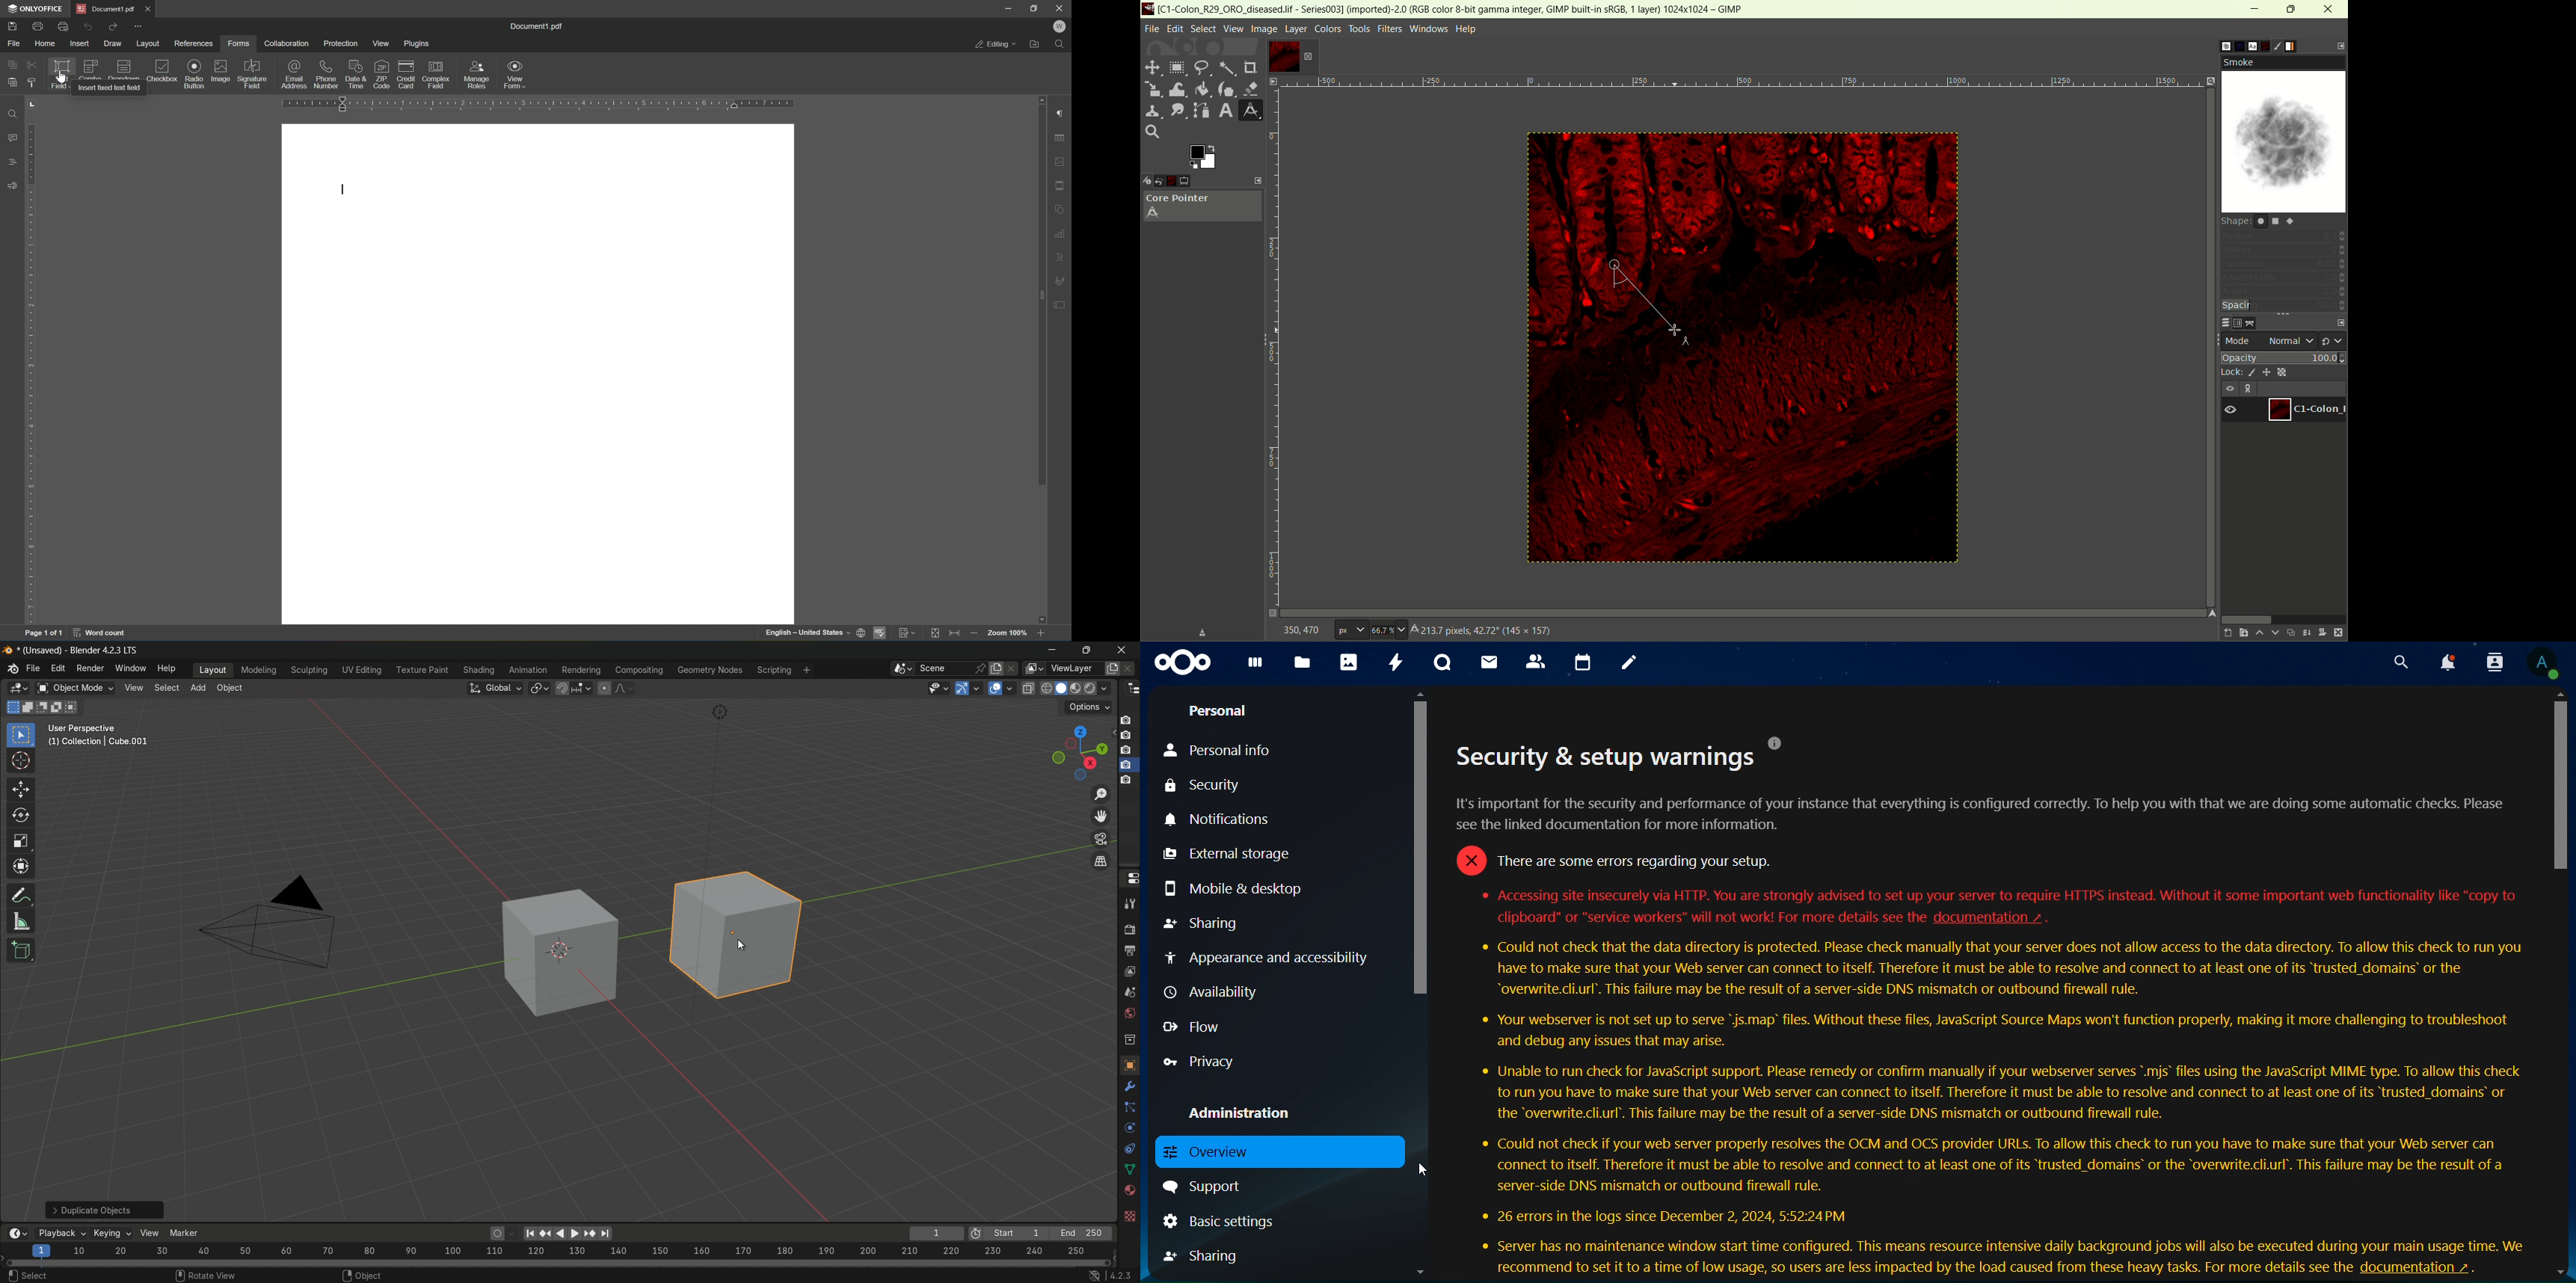  What do you see at coordinates (340, 43) in the screenshot?
I see `protection` at bounding box center [340, 43].